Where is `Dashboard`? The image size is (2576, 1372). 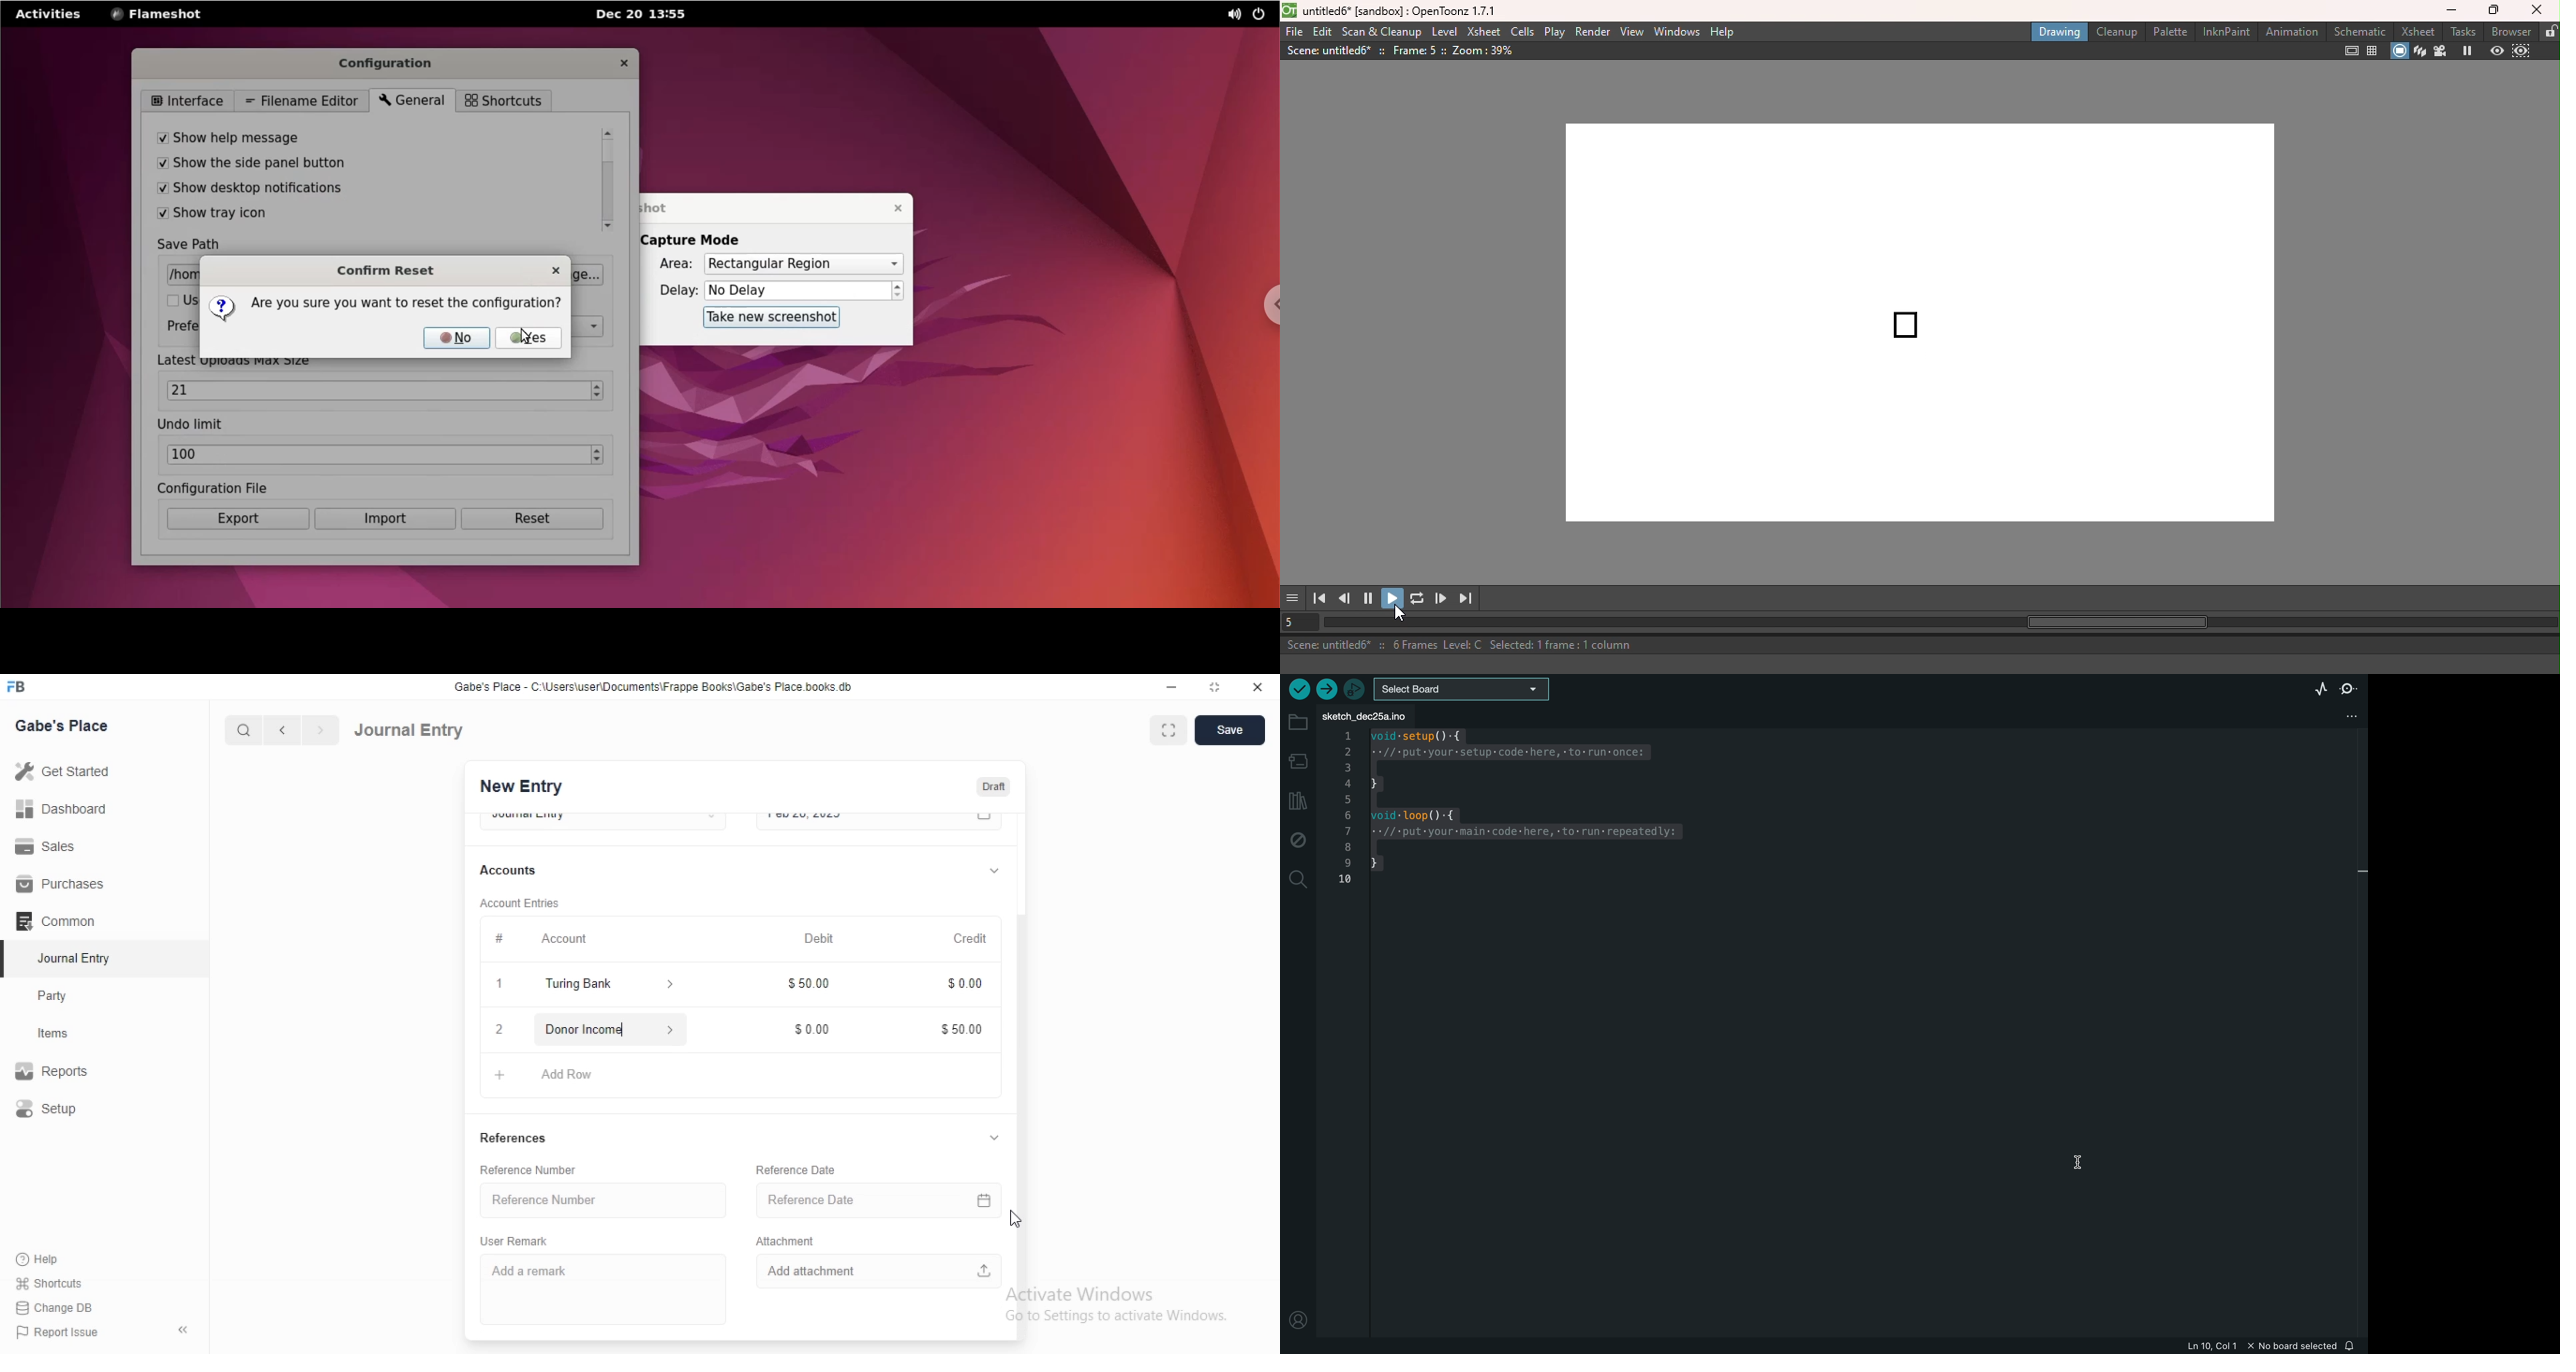
Dashboard is located at coordinates (66, 808).